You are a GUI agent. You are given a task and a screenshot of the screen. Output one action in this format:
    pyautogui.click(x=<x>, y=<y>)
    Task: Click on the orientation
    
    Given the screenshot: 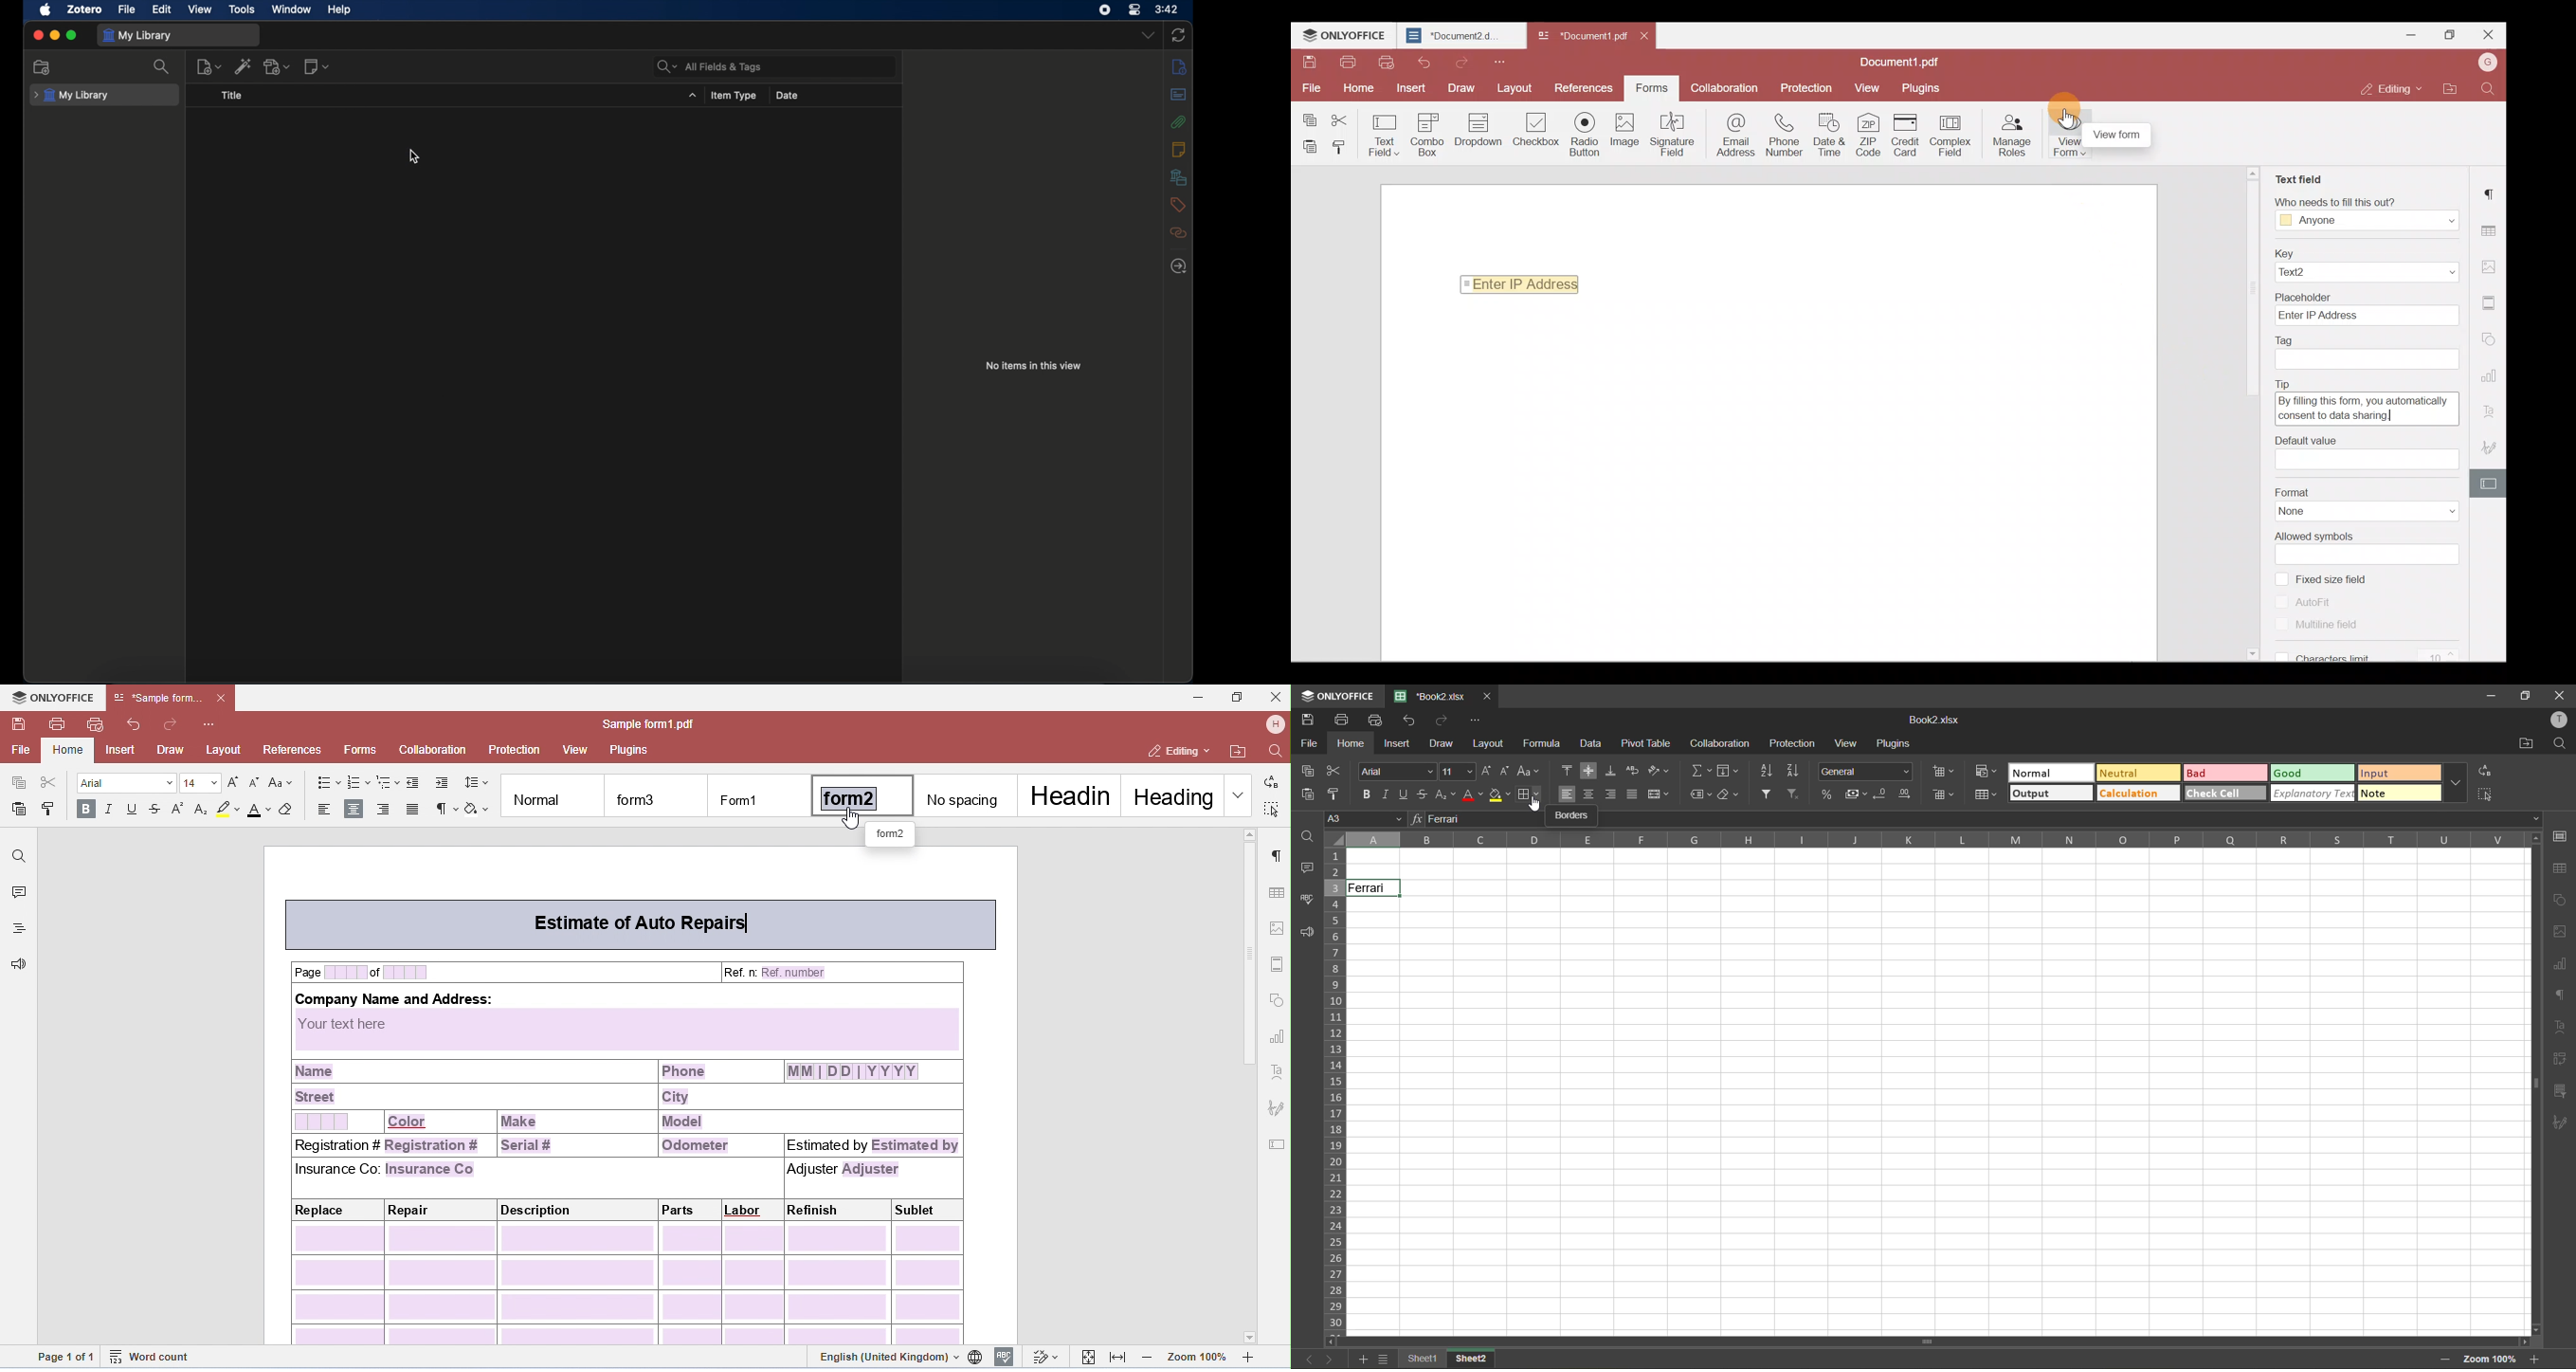 What is the action you would take?
    pyautogui.click(x=1658, y=770)
    